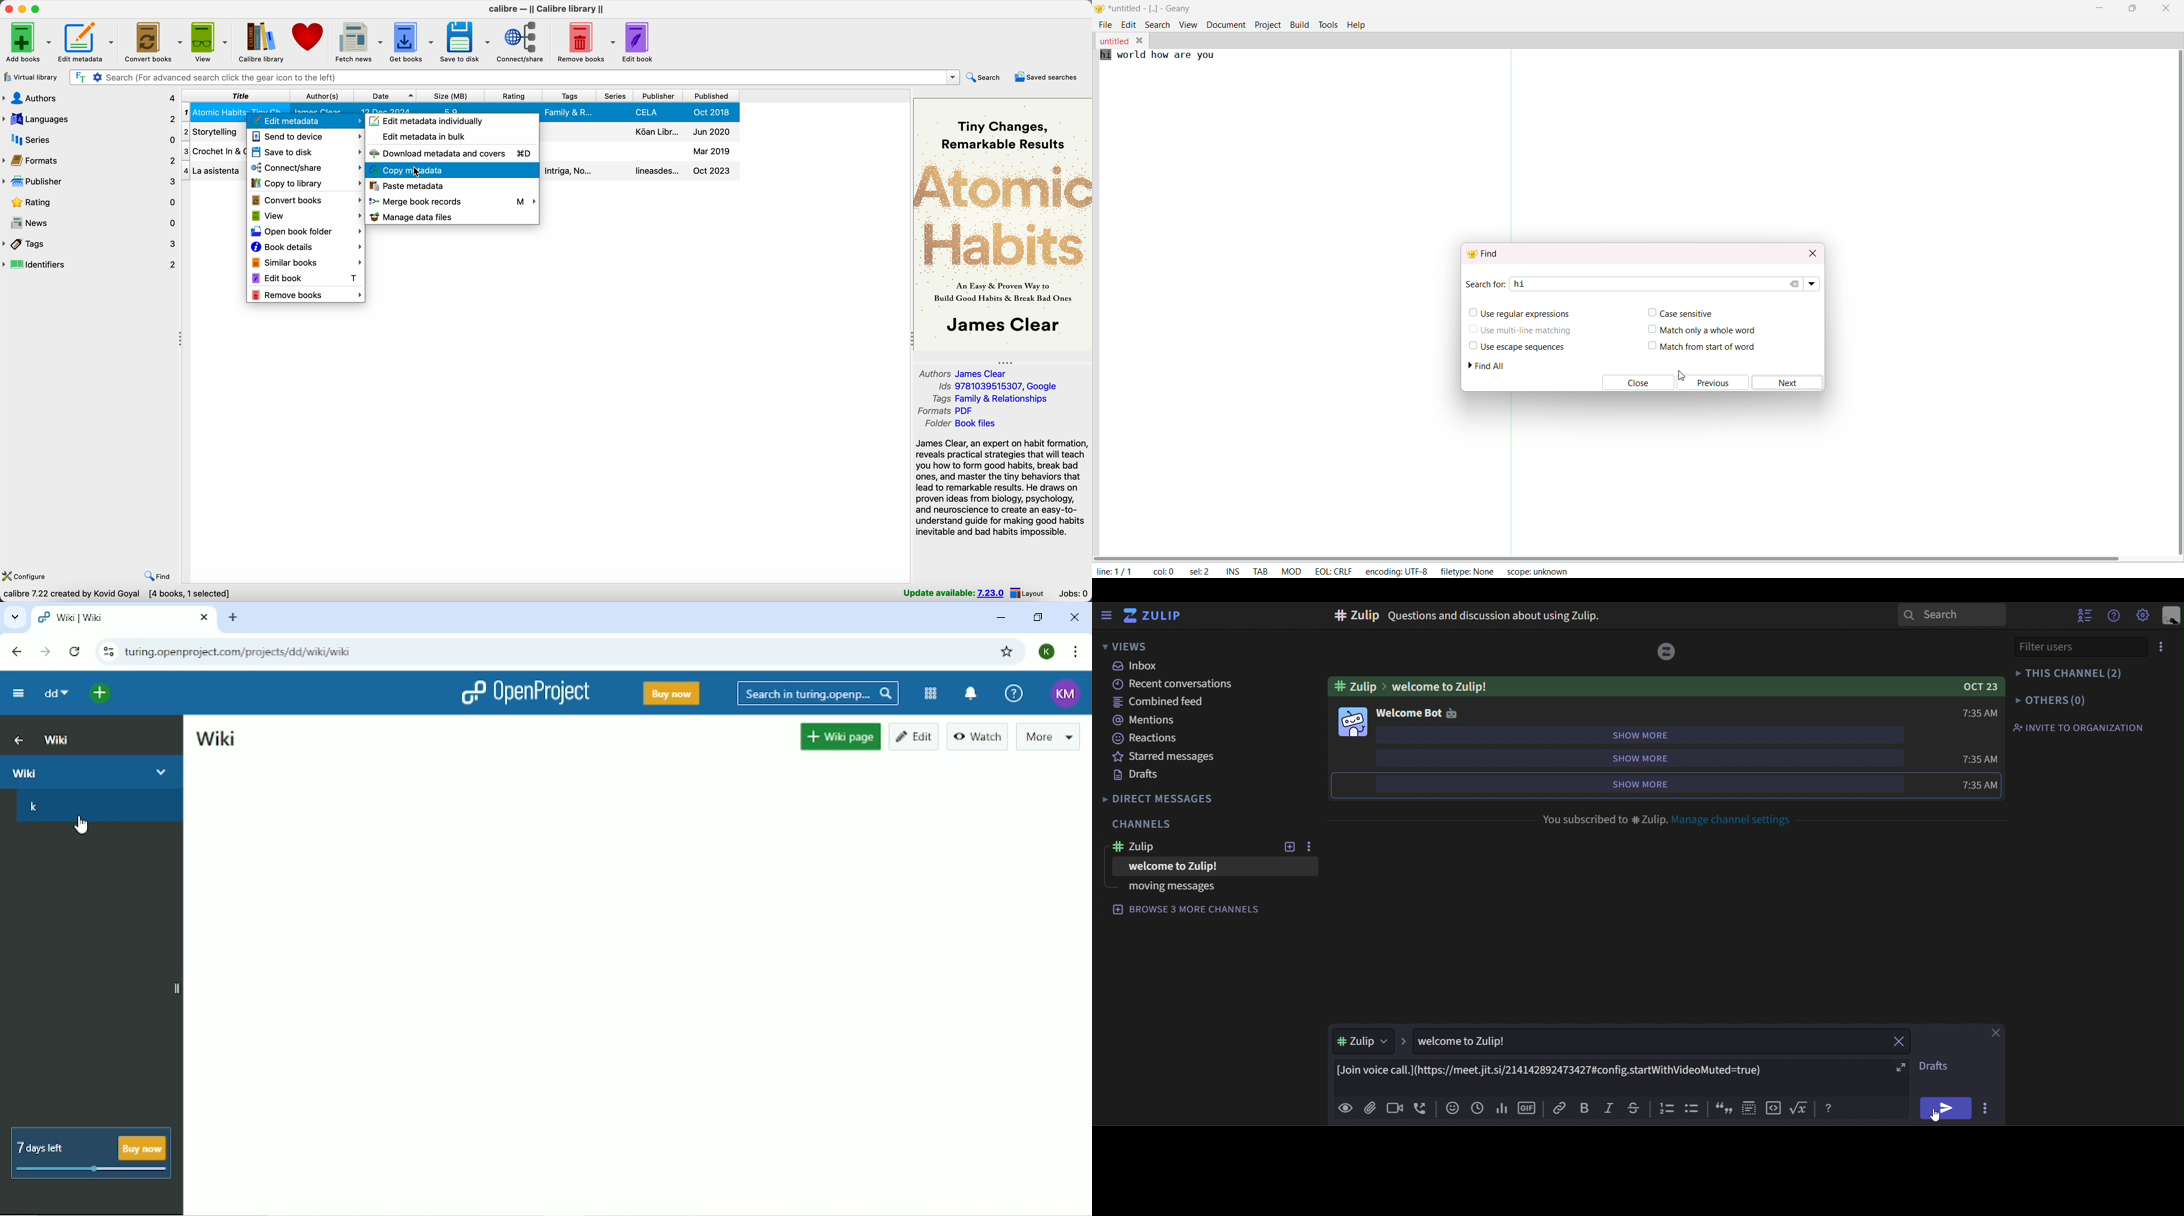  What do you see at coordinates (1003, 224) in the screenshot?
I see `book cover preview` at bounding box center [1003, 224].